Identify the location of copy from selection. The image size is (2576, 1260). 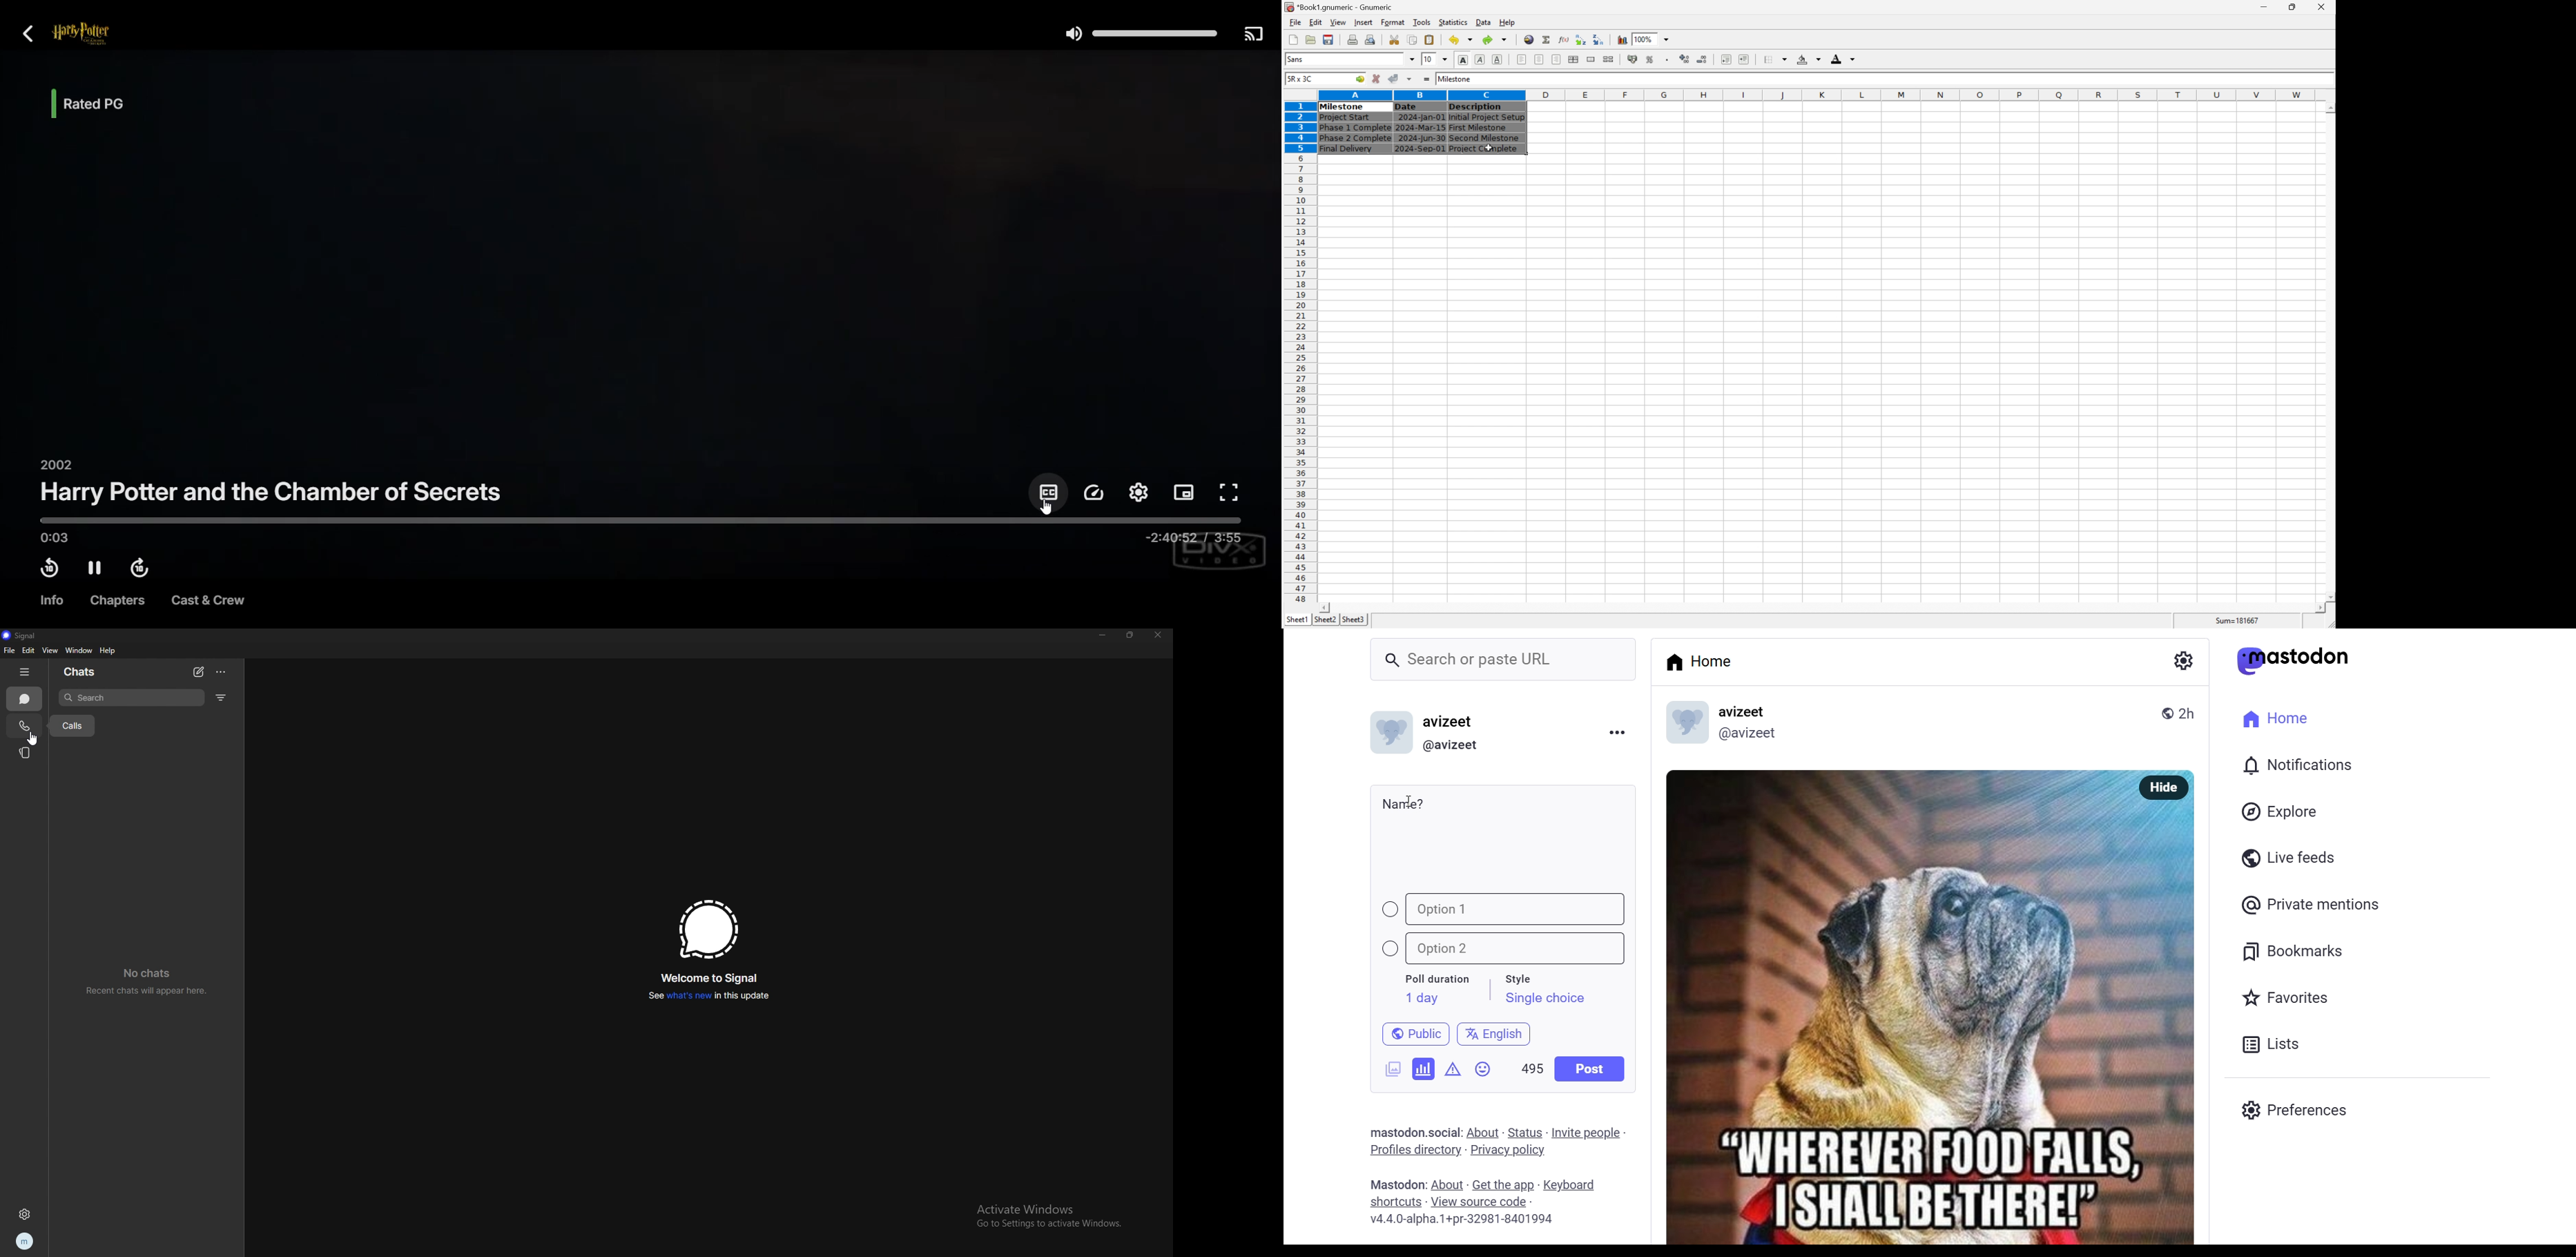
(1413, 40).